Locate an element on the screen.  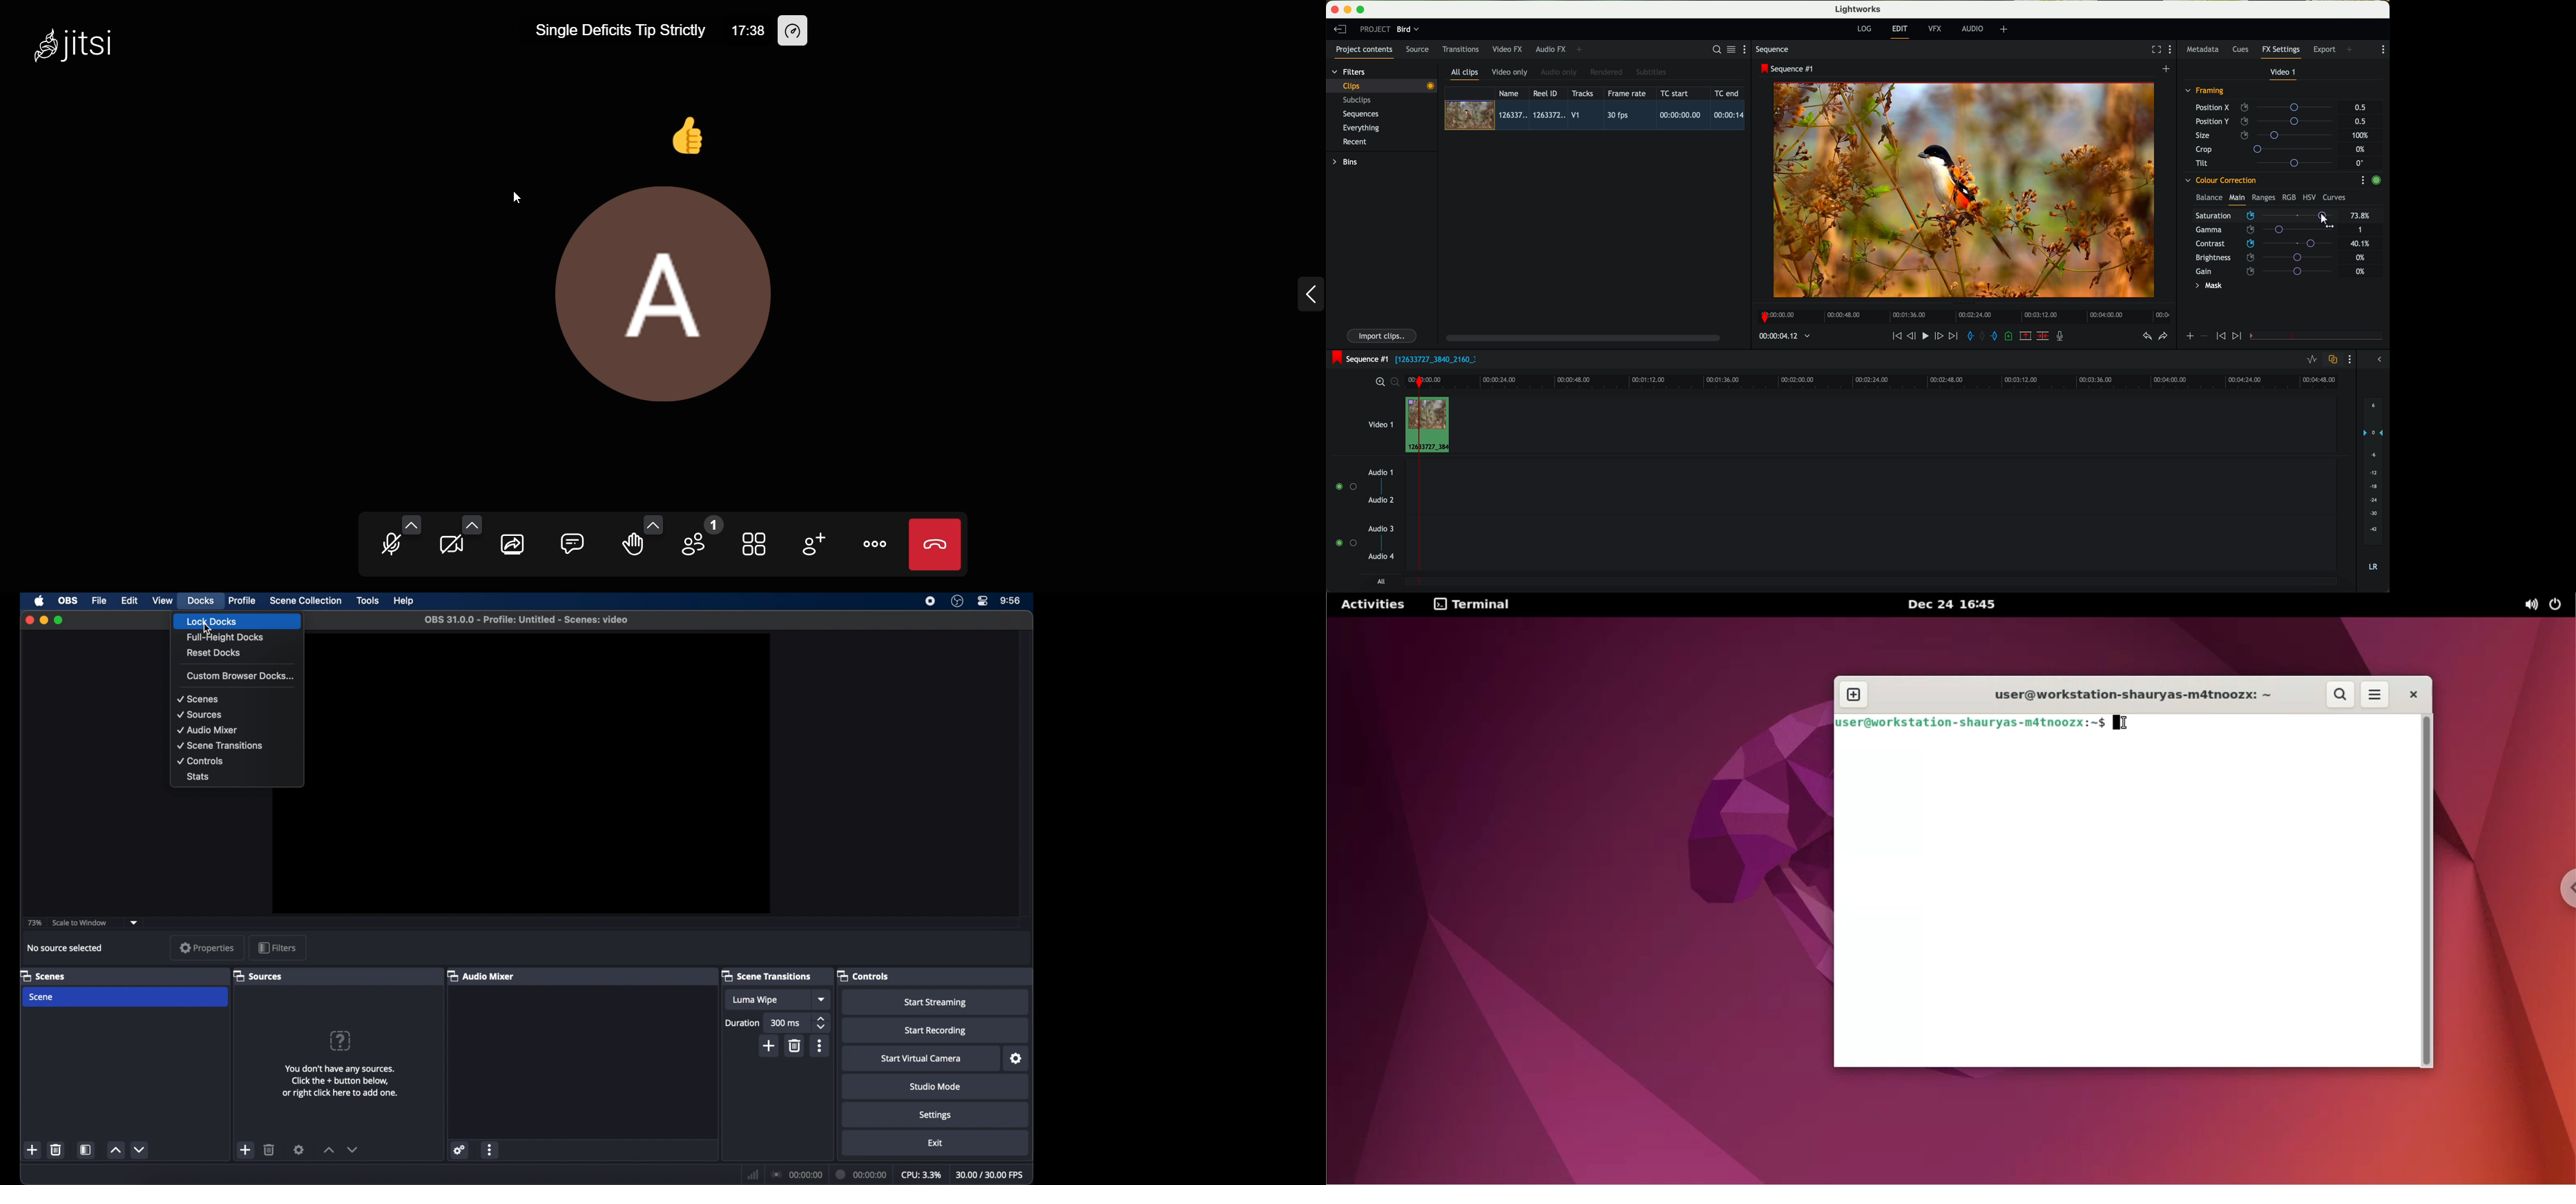
close is located at coordinates (29, 620).